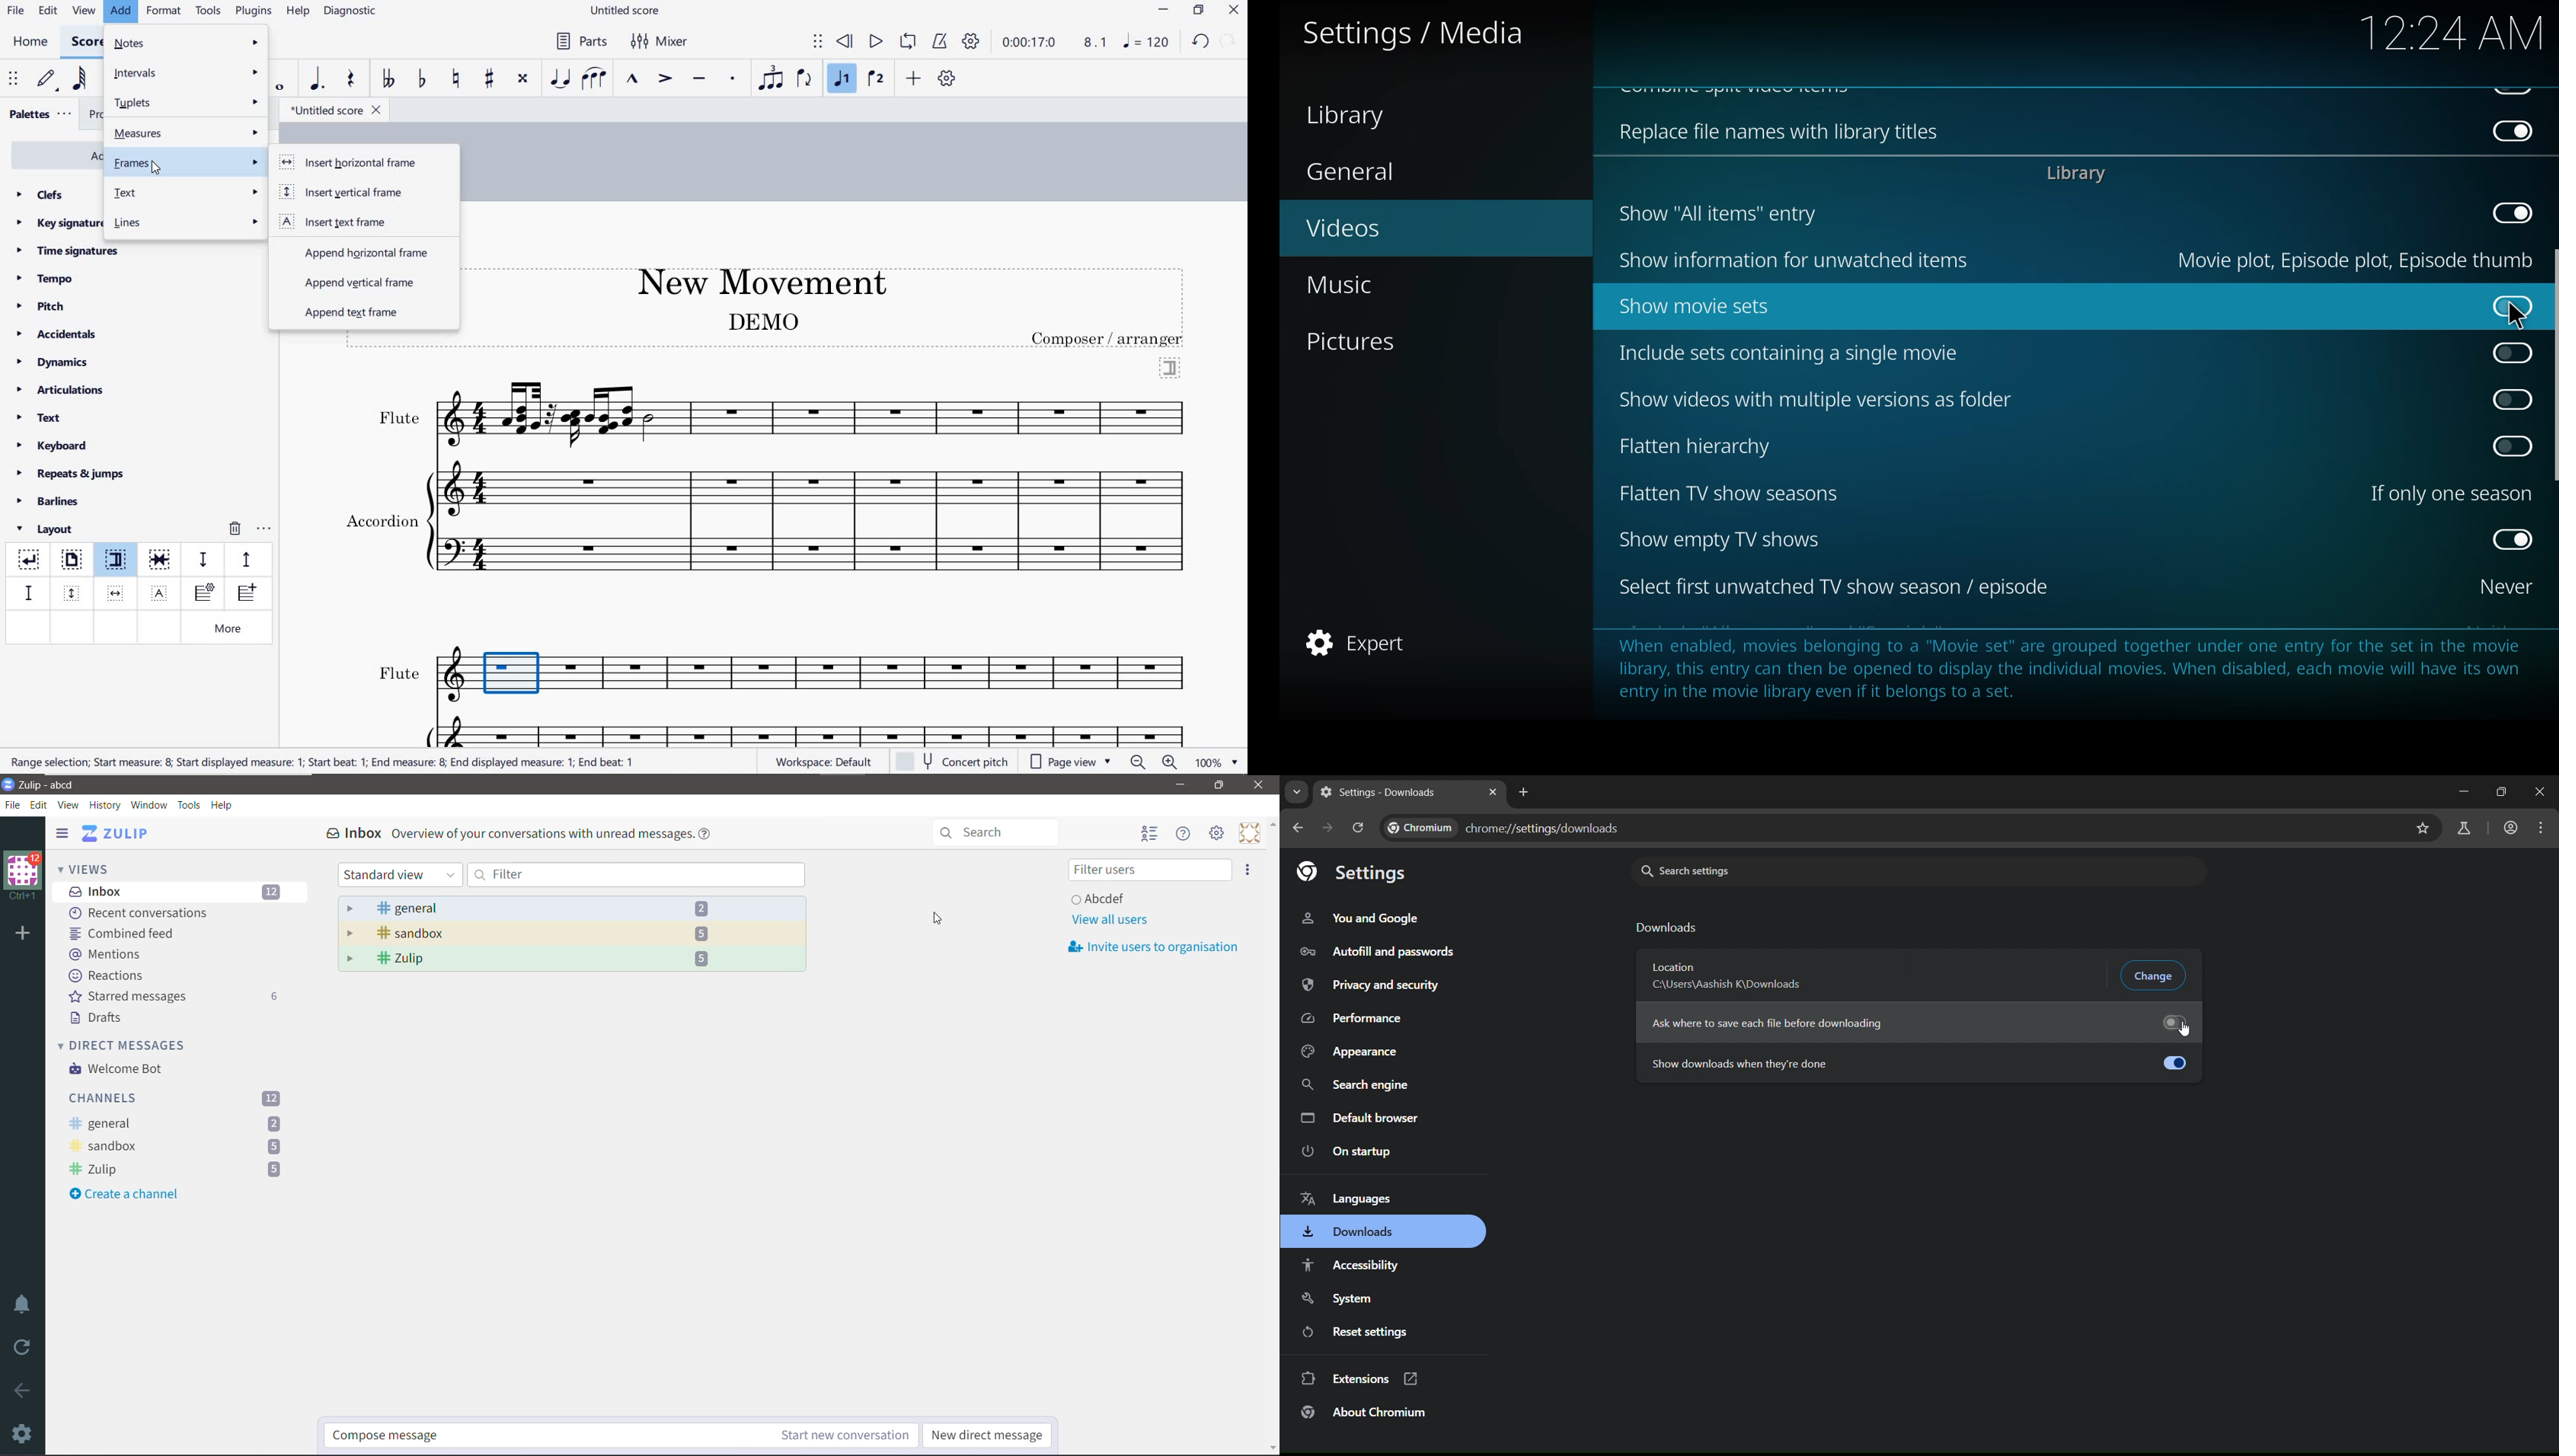 This screenshot has width=2576, height=1456. I want to click on format, so click(165, 10).